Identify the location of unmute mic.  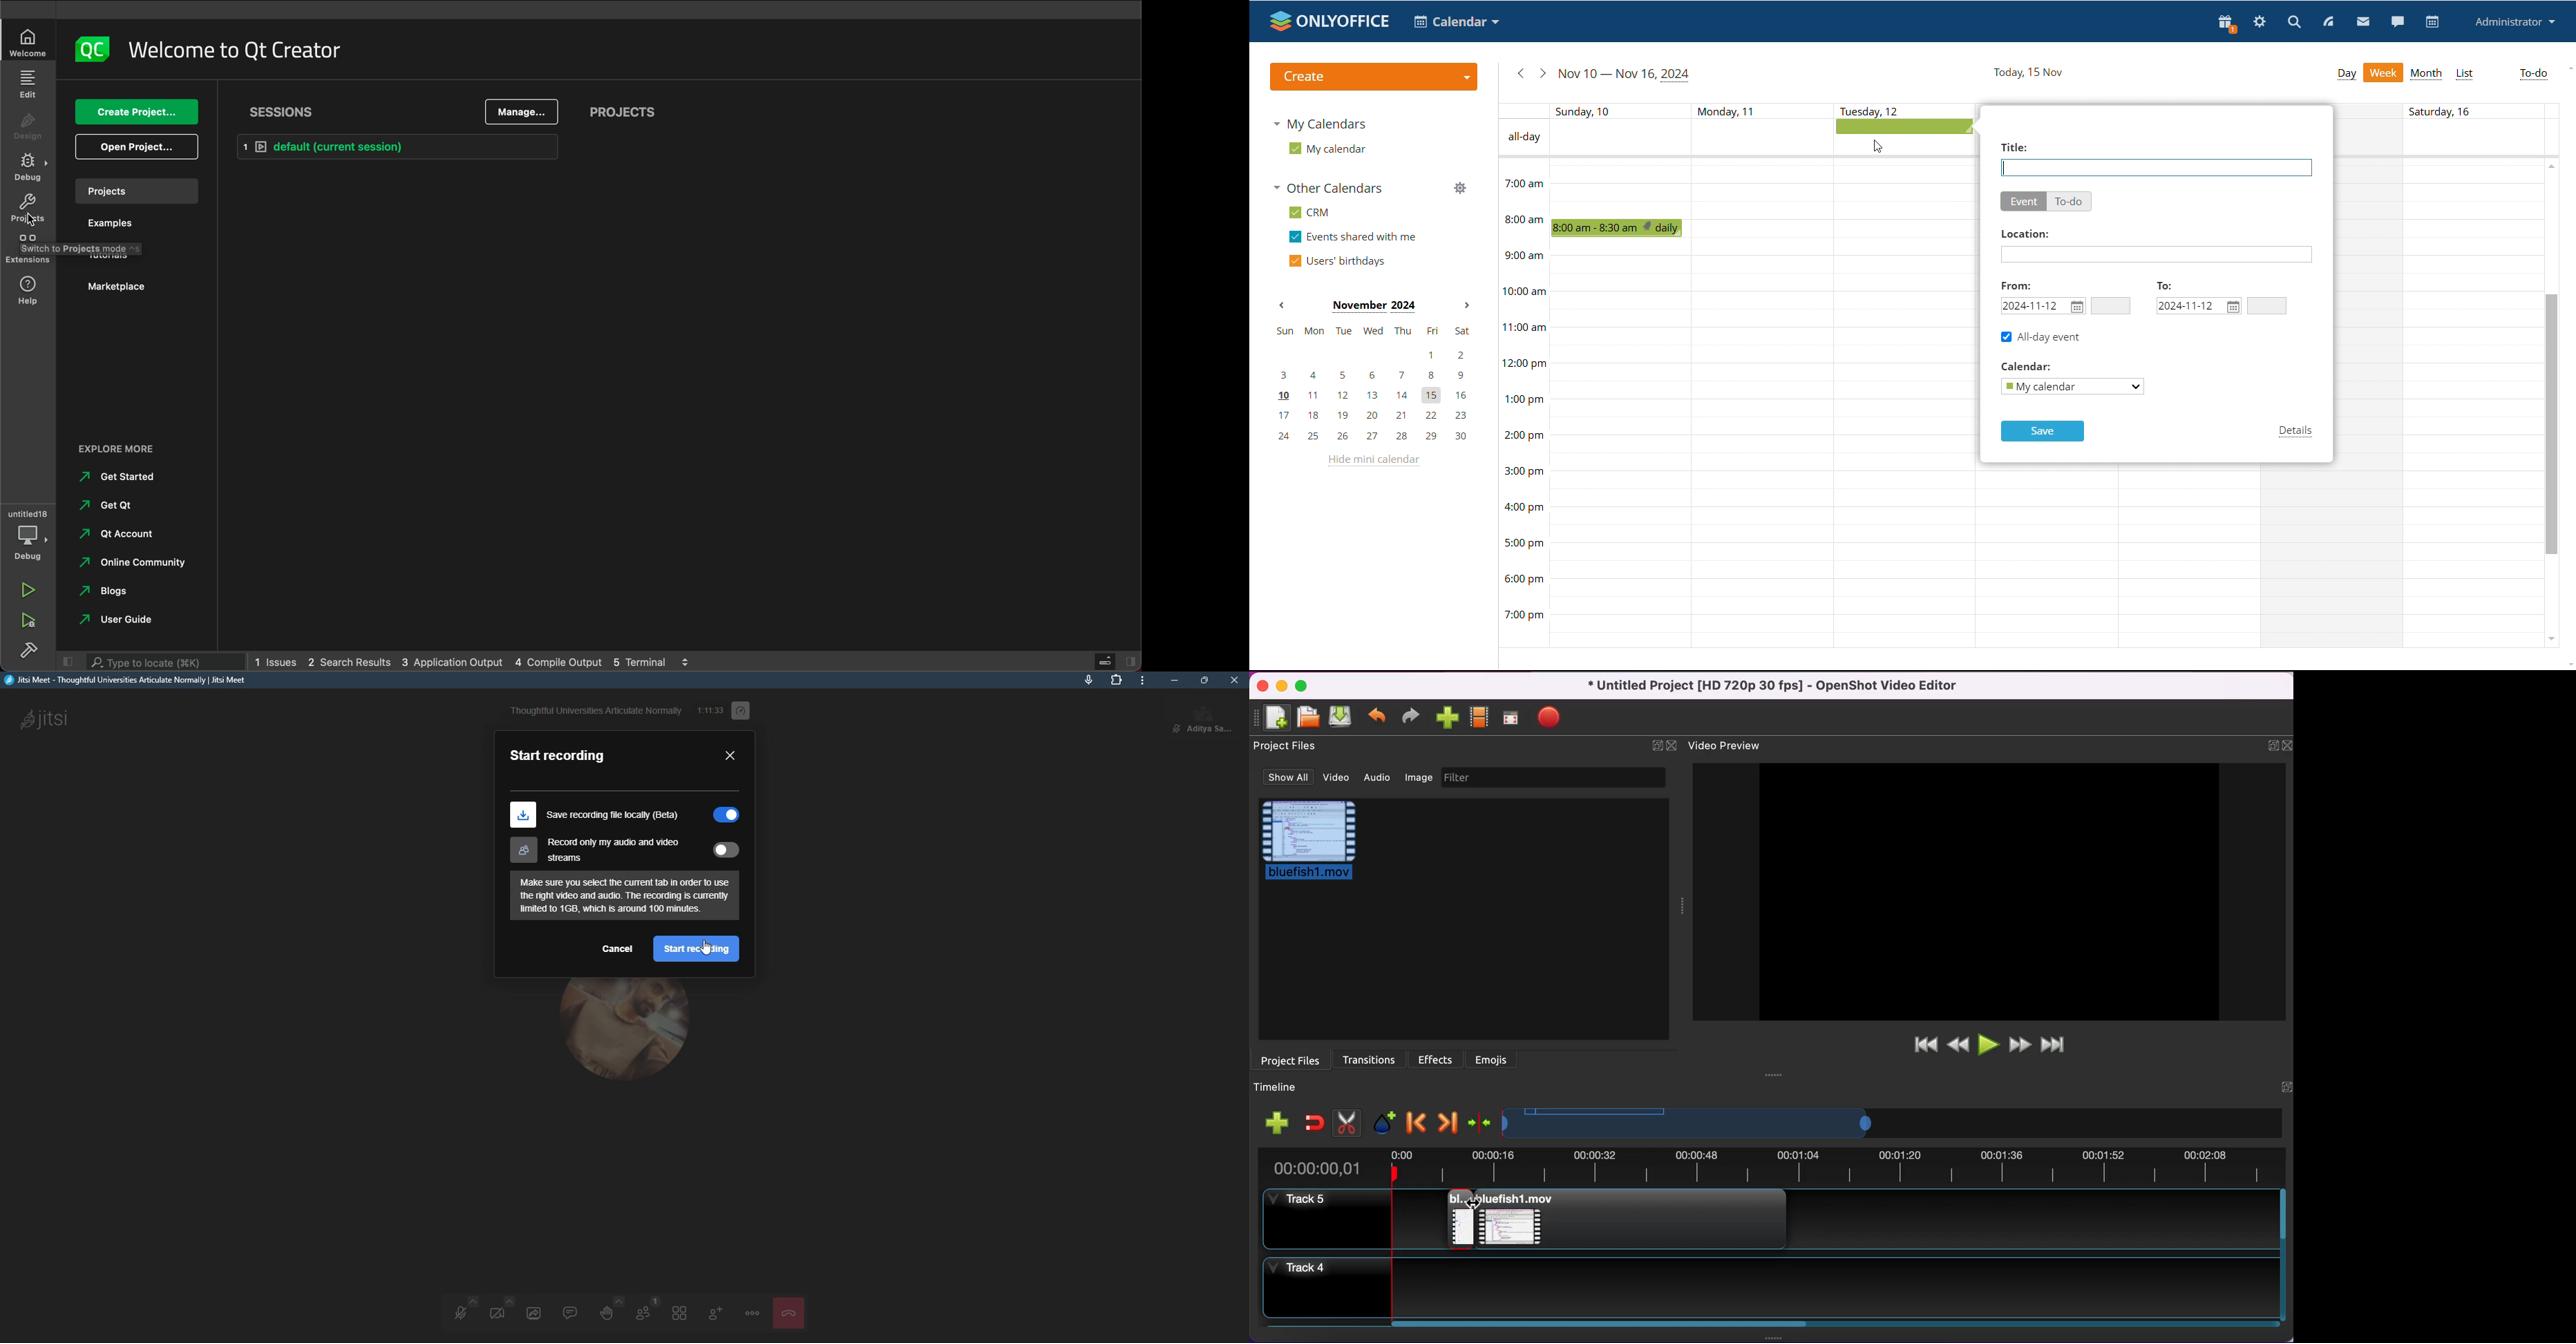
(458, 1317).